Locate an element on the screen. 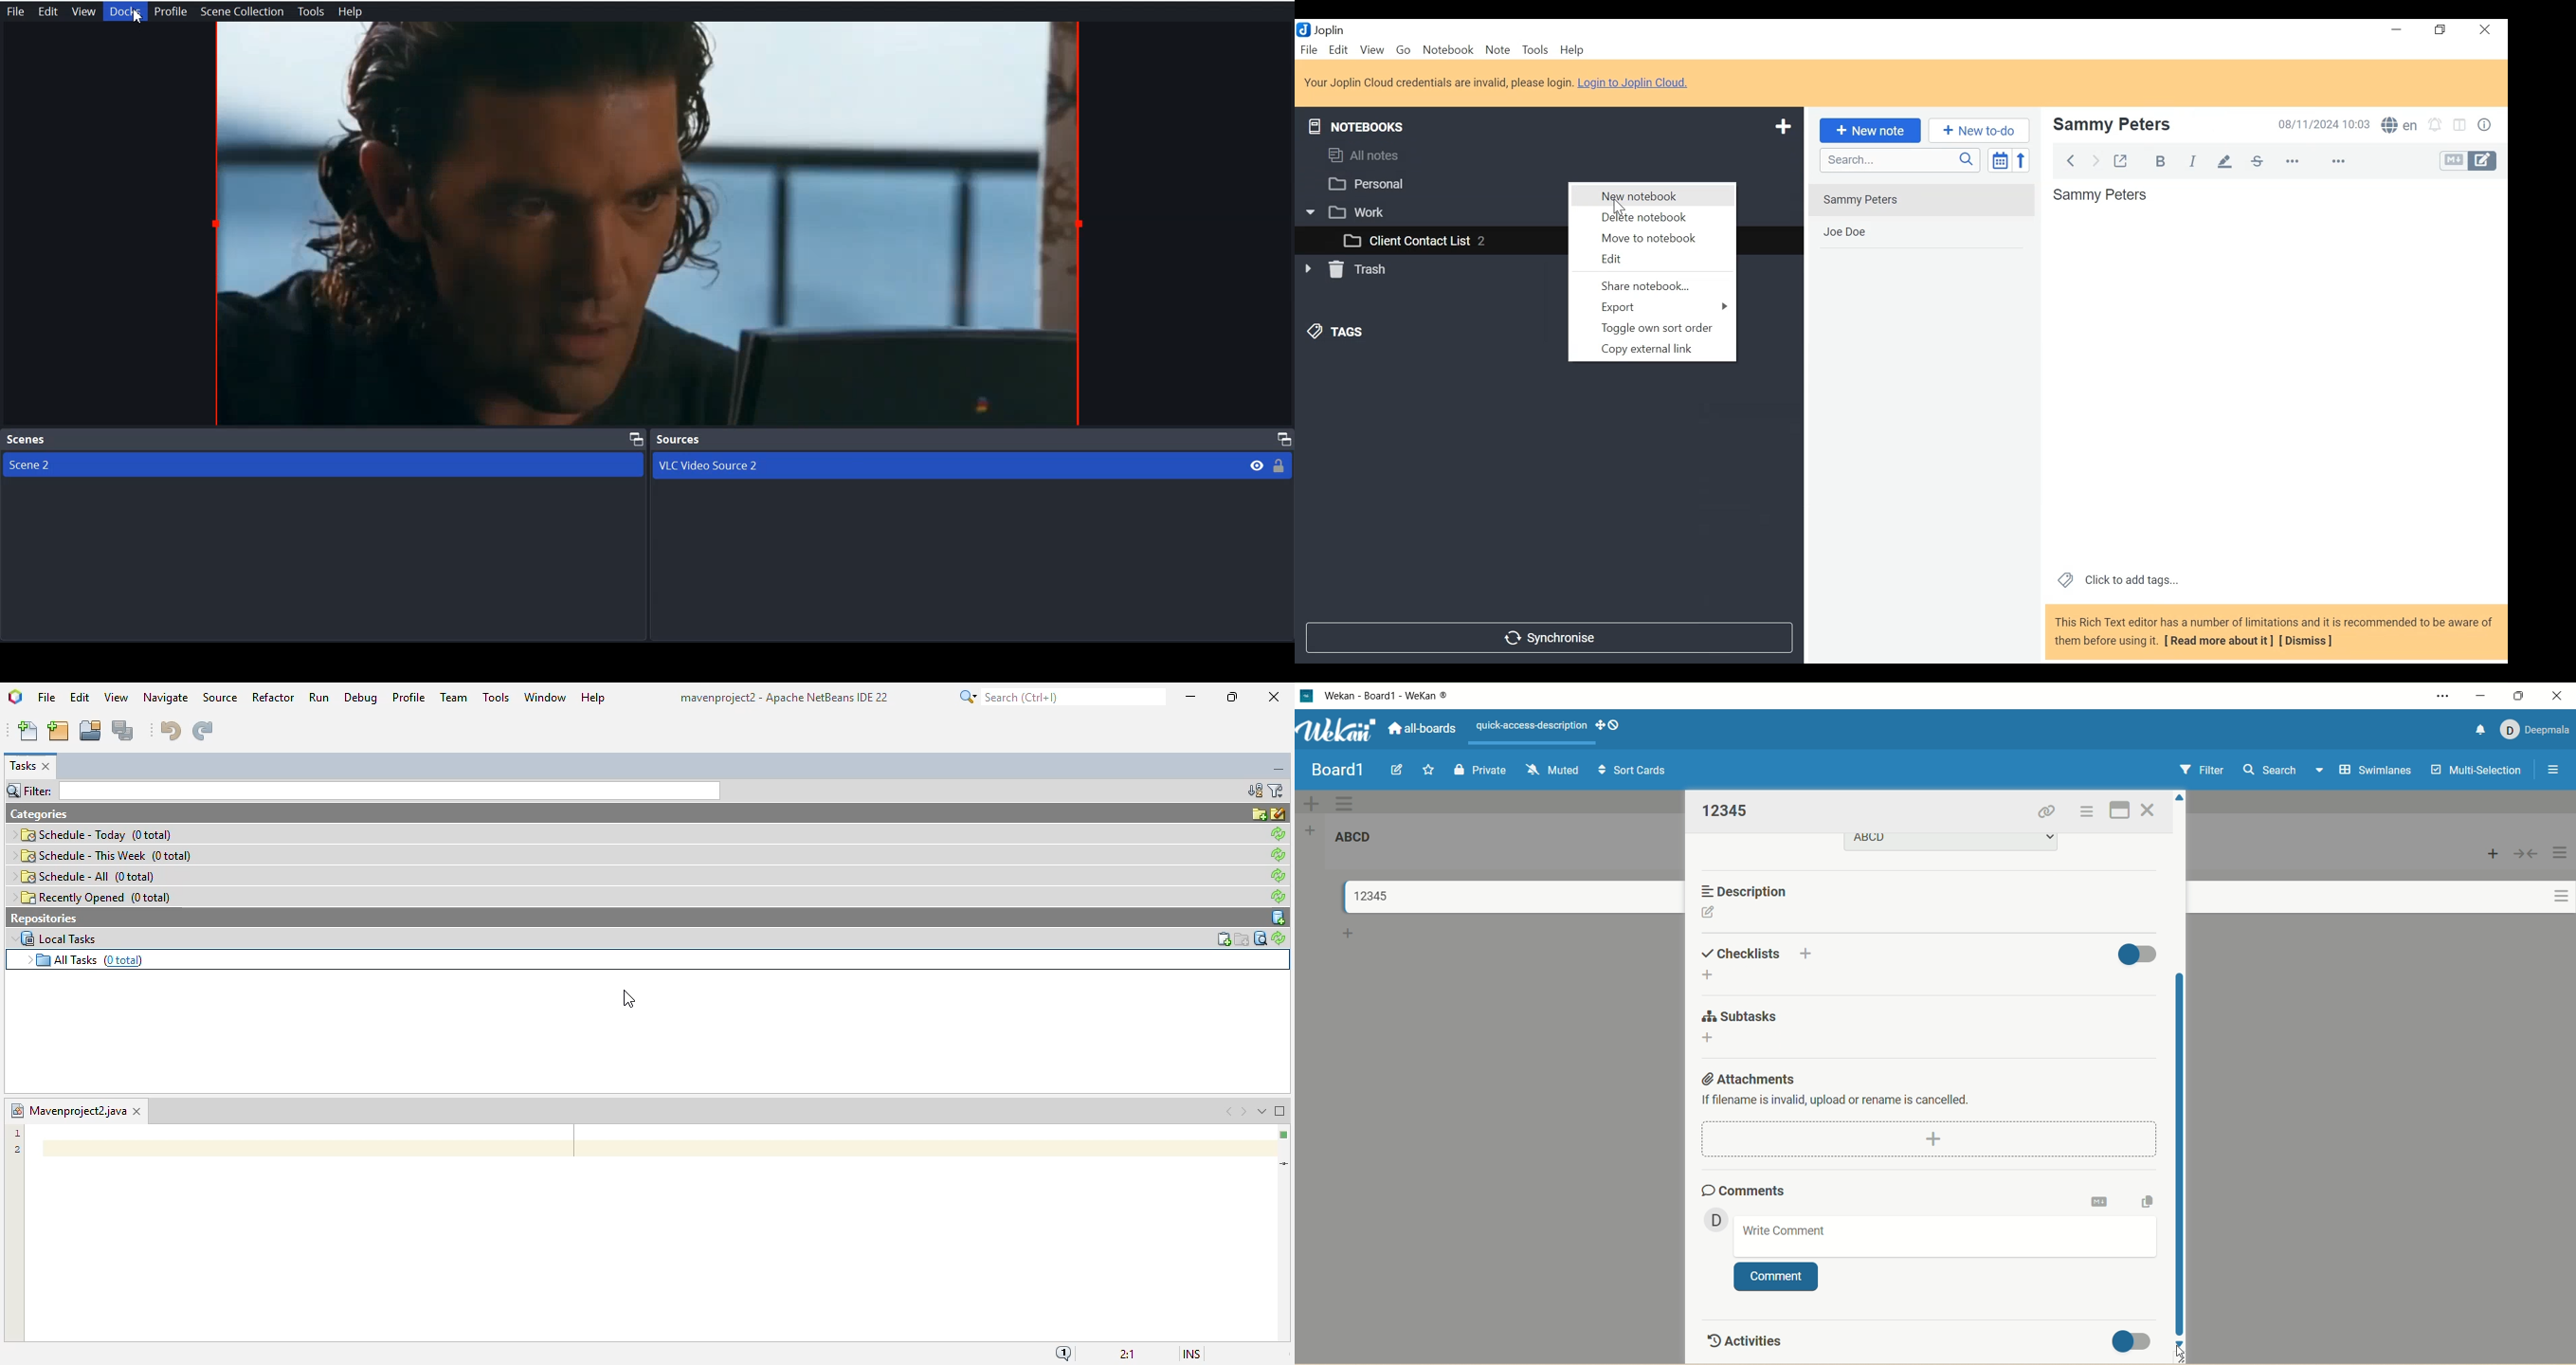 The image size is (2576, 1372). attachments is located at coordinates (1747, 1077).